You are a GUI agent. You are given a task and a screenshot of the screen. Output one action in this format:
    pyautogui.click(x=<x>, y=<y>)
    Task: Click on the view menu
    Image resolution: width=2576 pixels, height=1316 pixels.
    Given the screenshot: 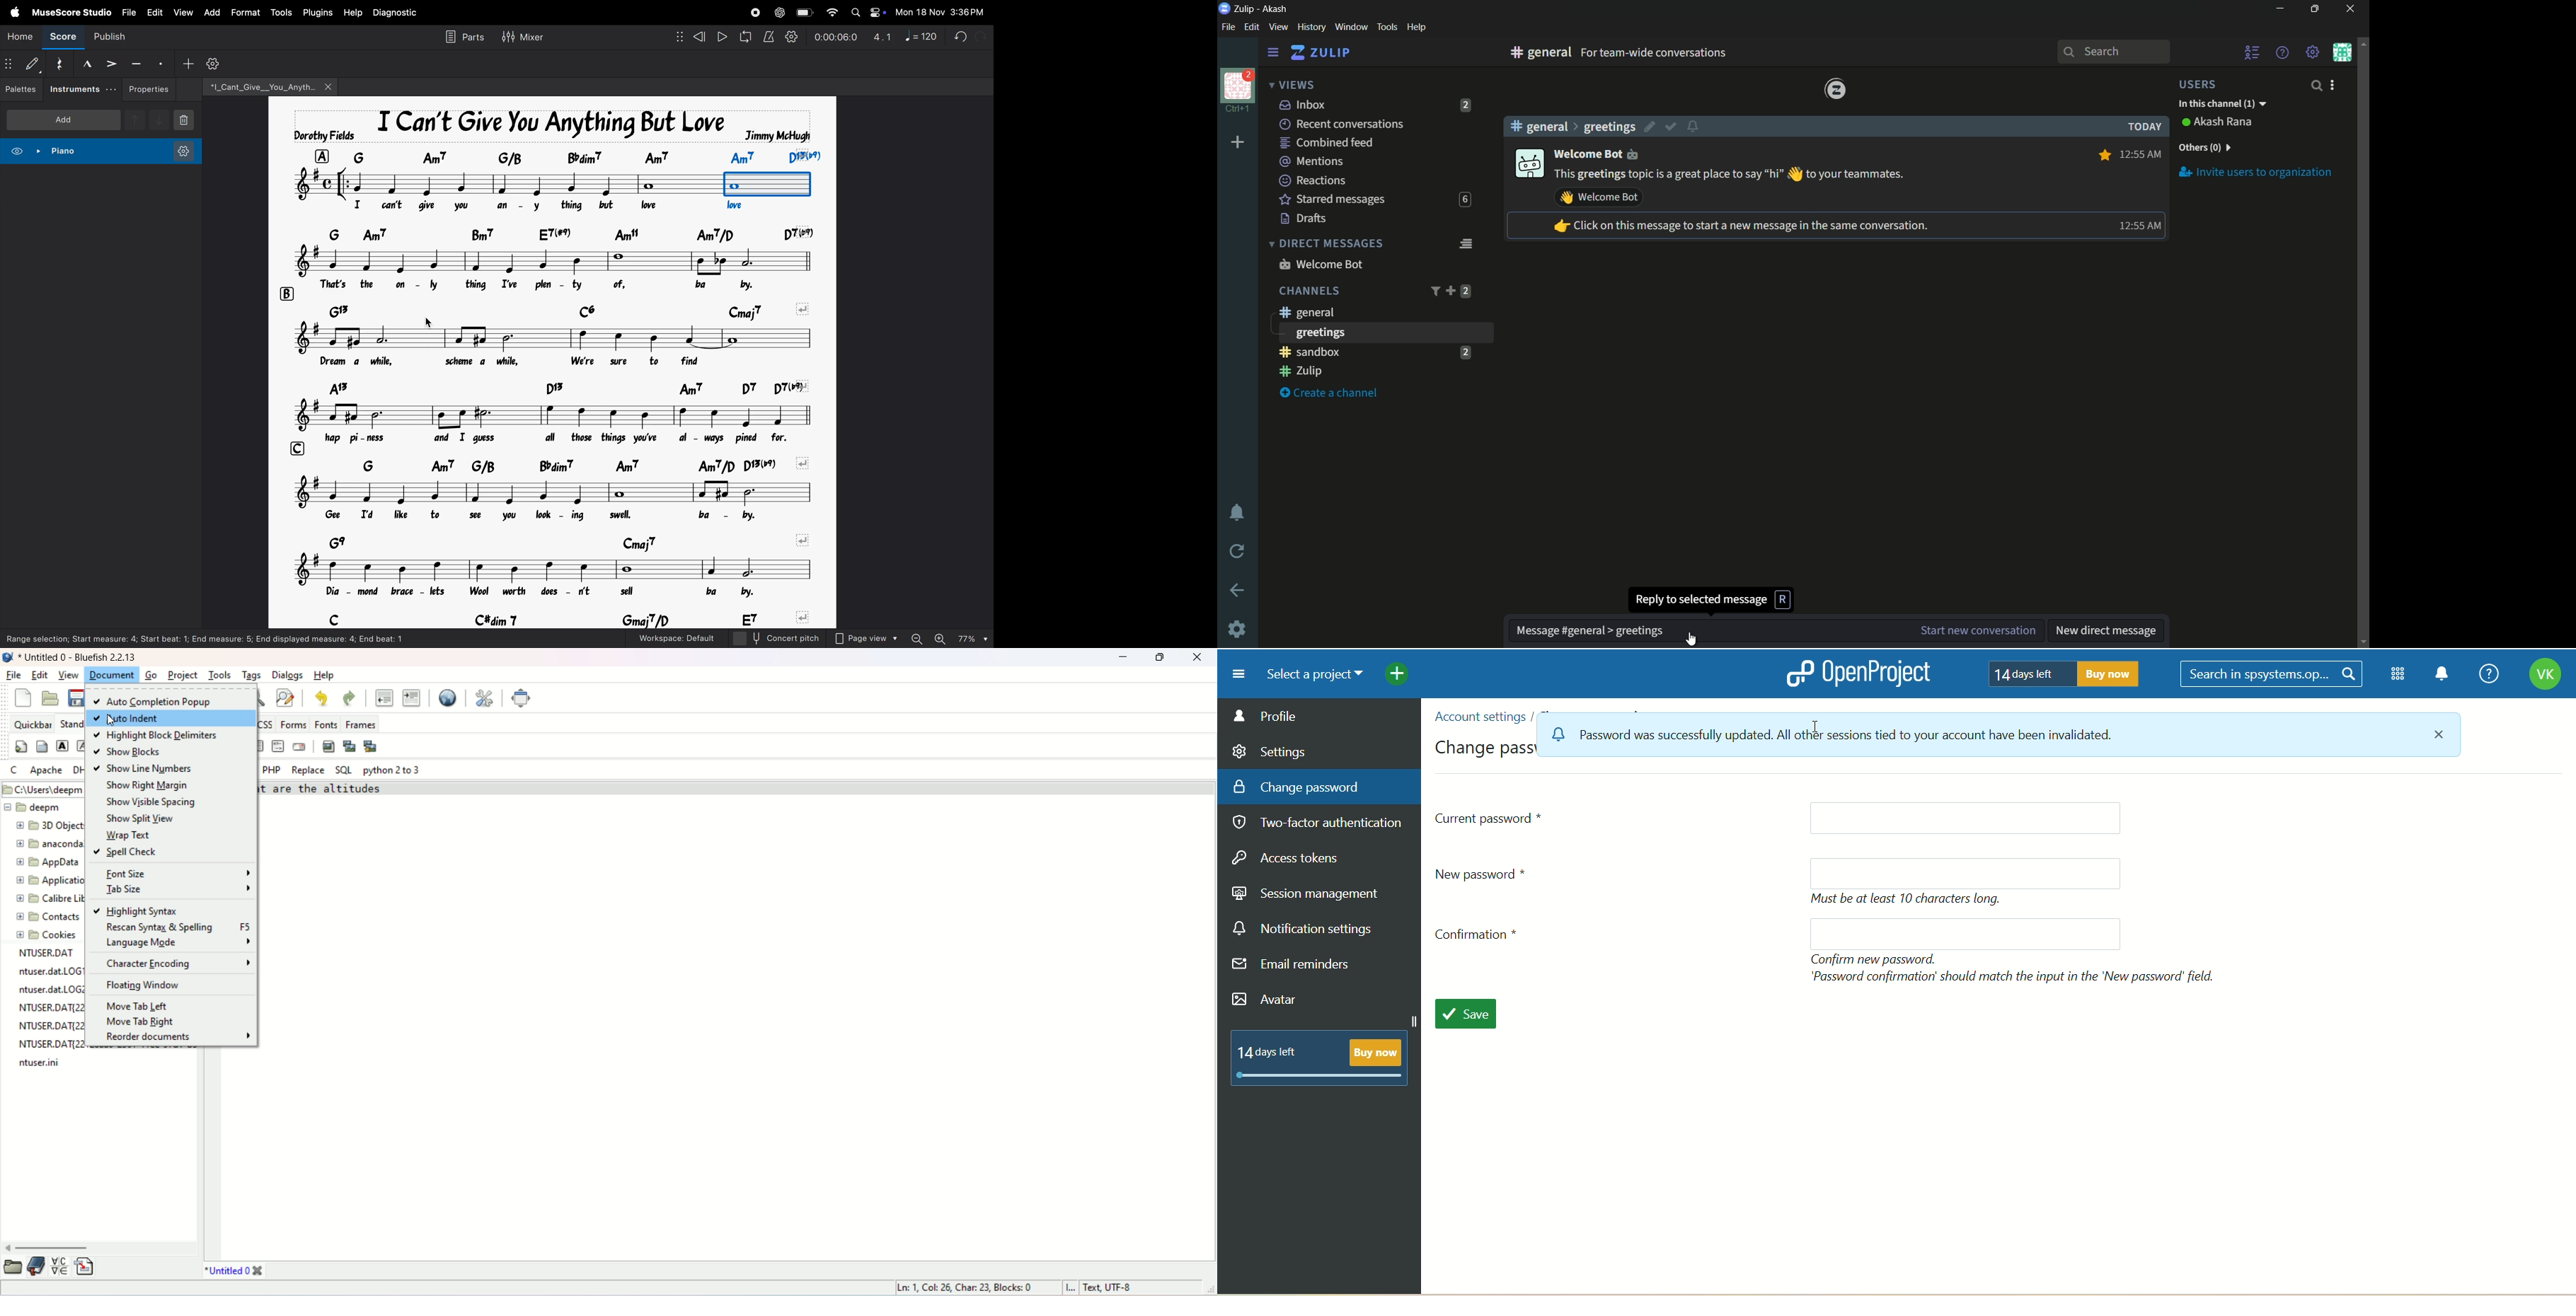 What is the action you would take?
    pyautogui.click(x=1278, y=26)
    